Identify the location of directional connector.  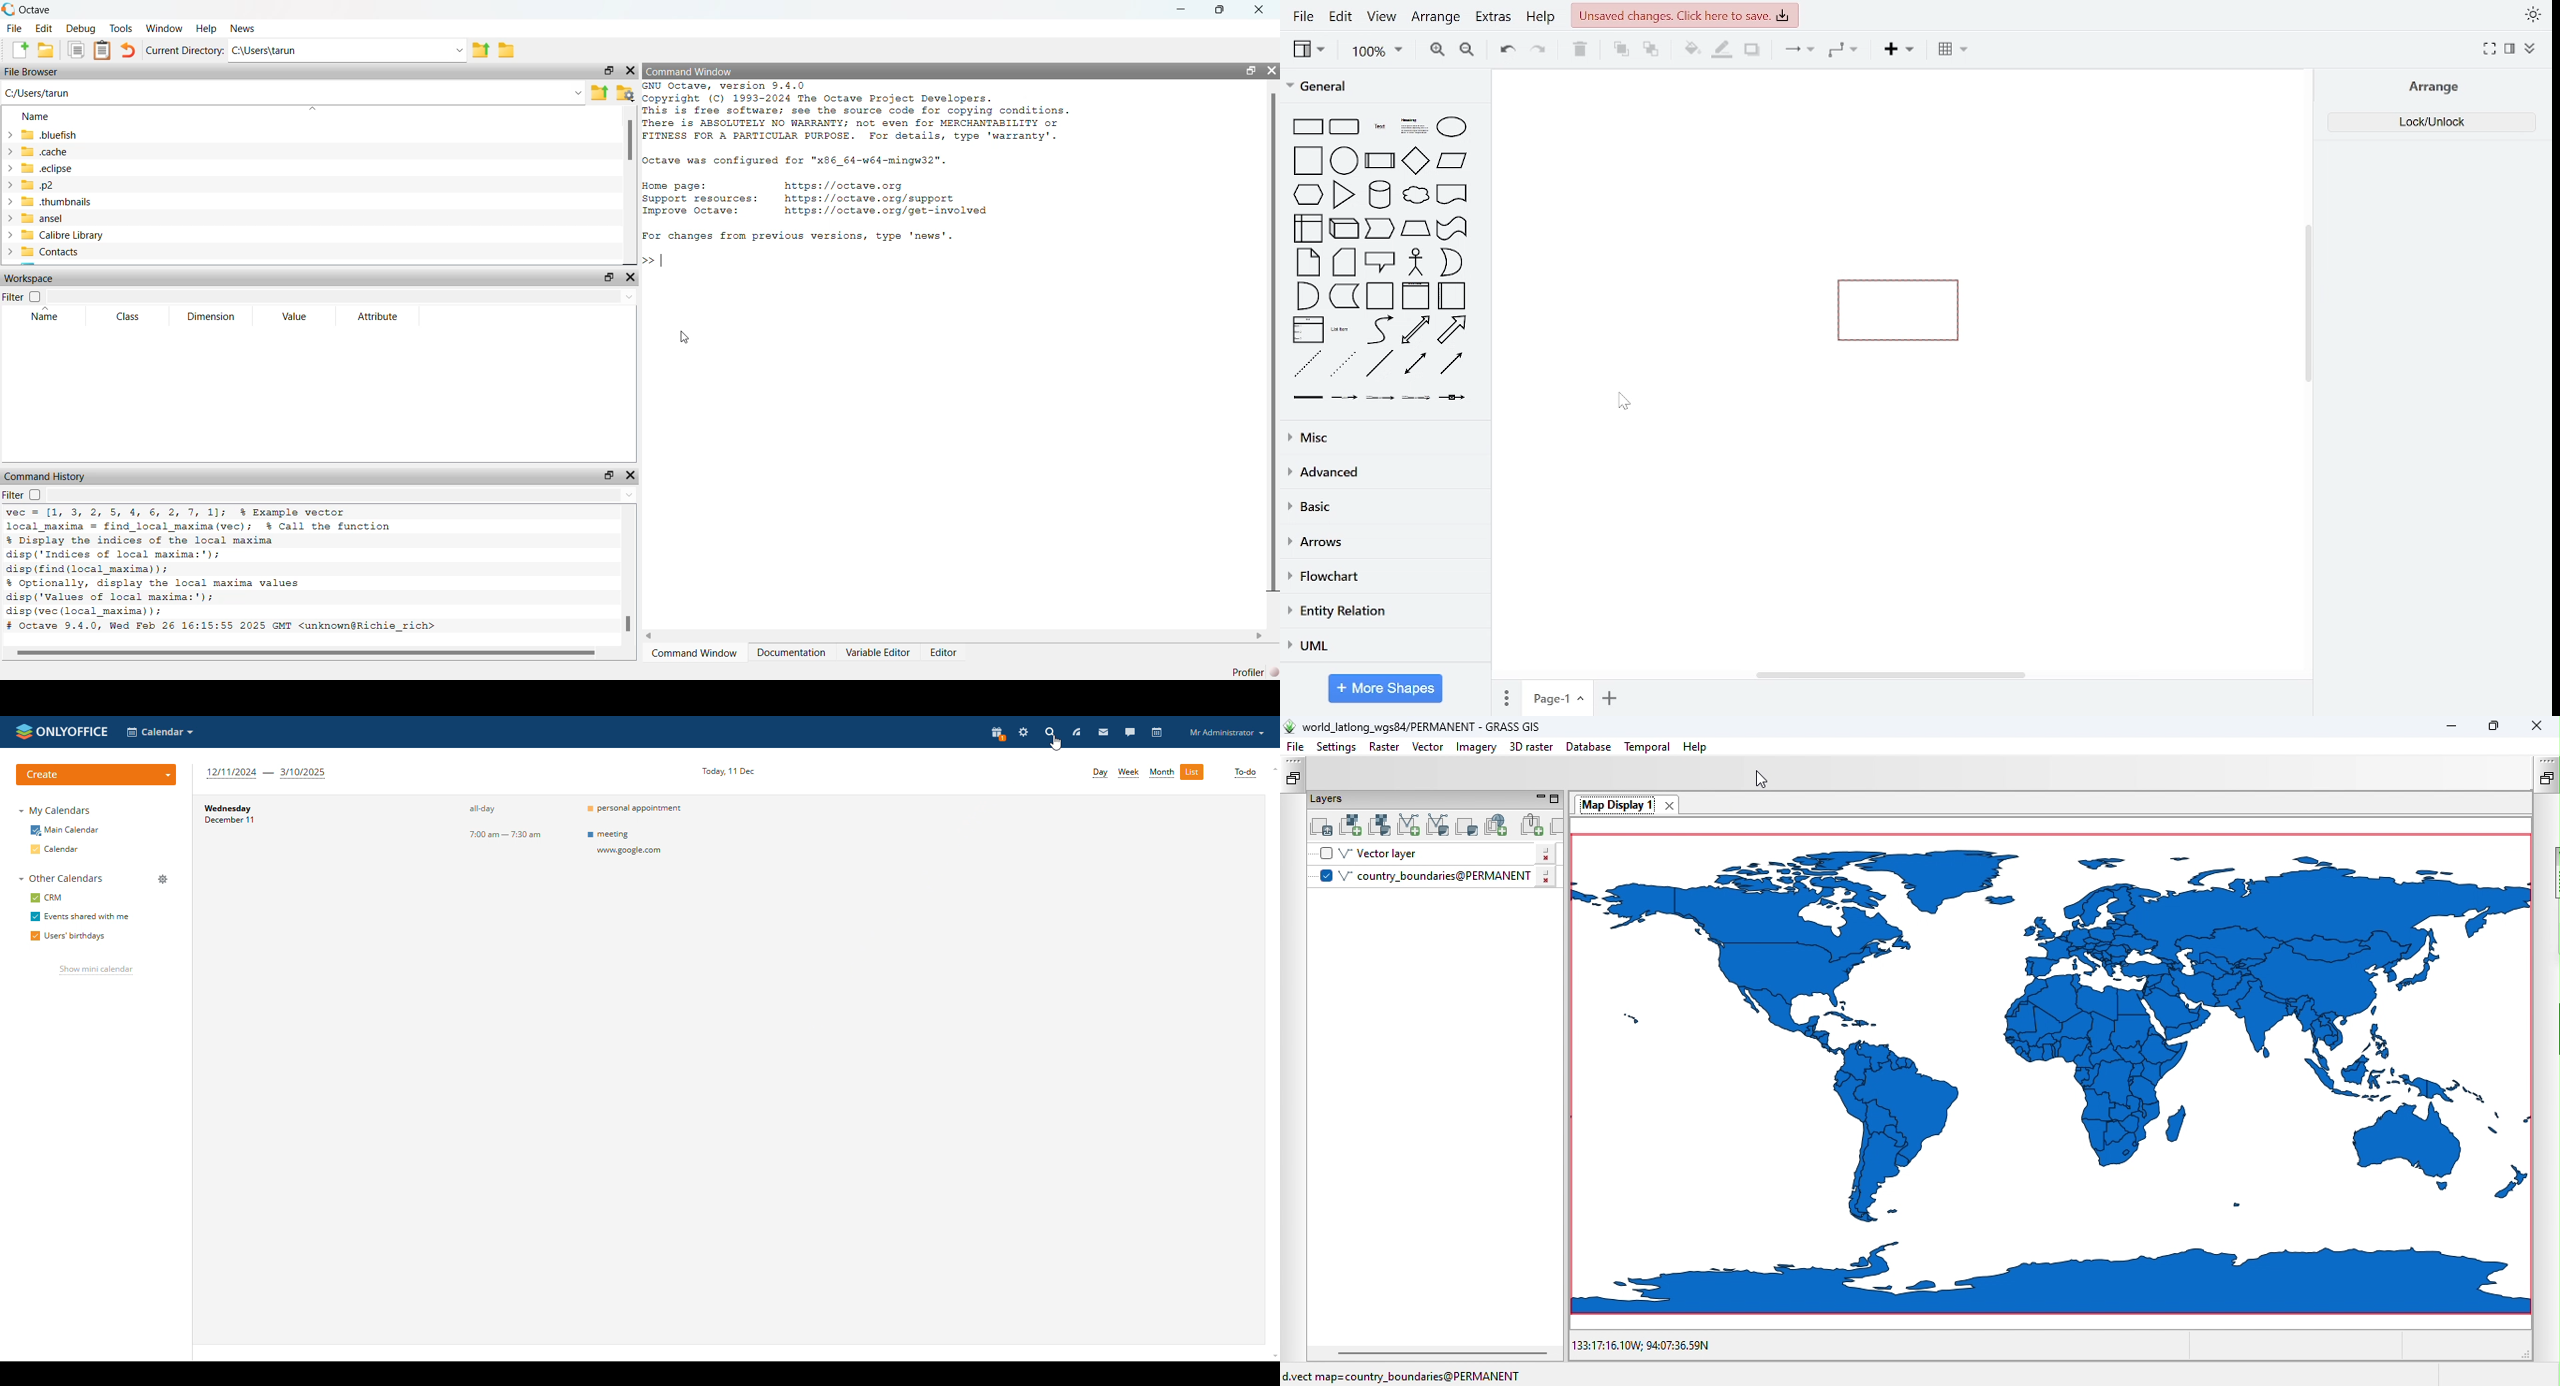
(1449, 365).